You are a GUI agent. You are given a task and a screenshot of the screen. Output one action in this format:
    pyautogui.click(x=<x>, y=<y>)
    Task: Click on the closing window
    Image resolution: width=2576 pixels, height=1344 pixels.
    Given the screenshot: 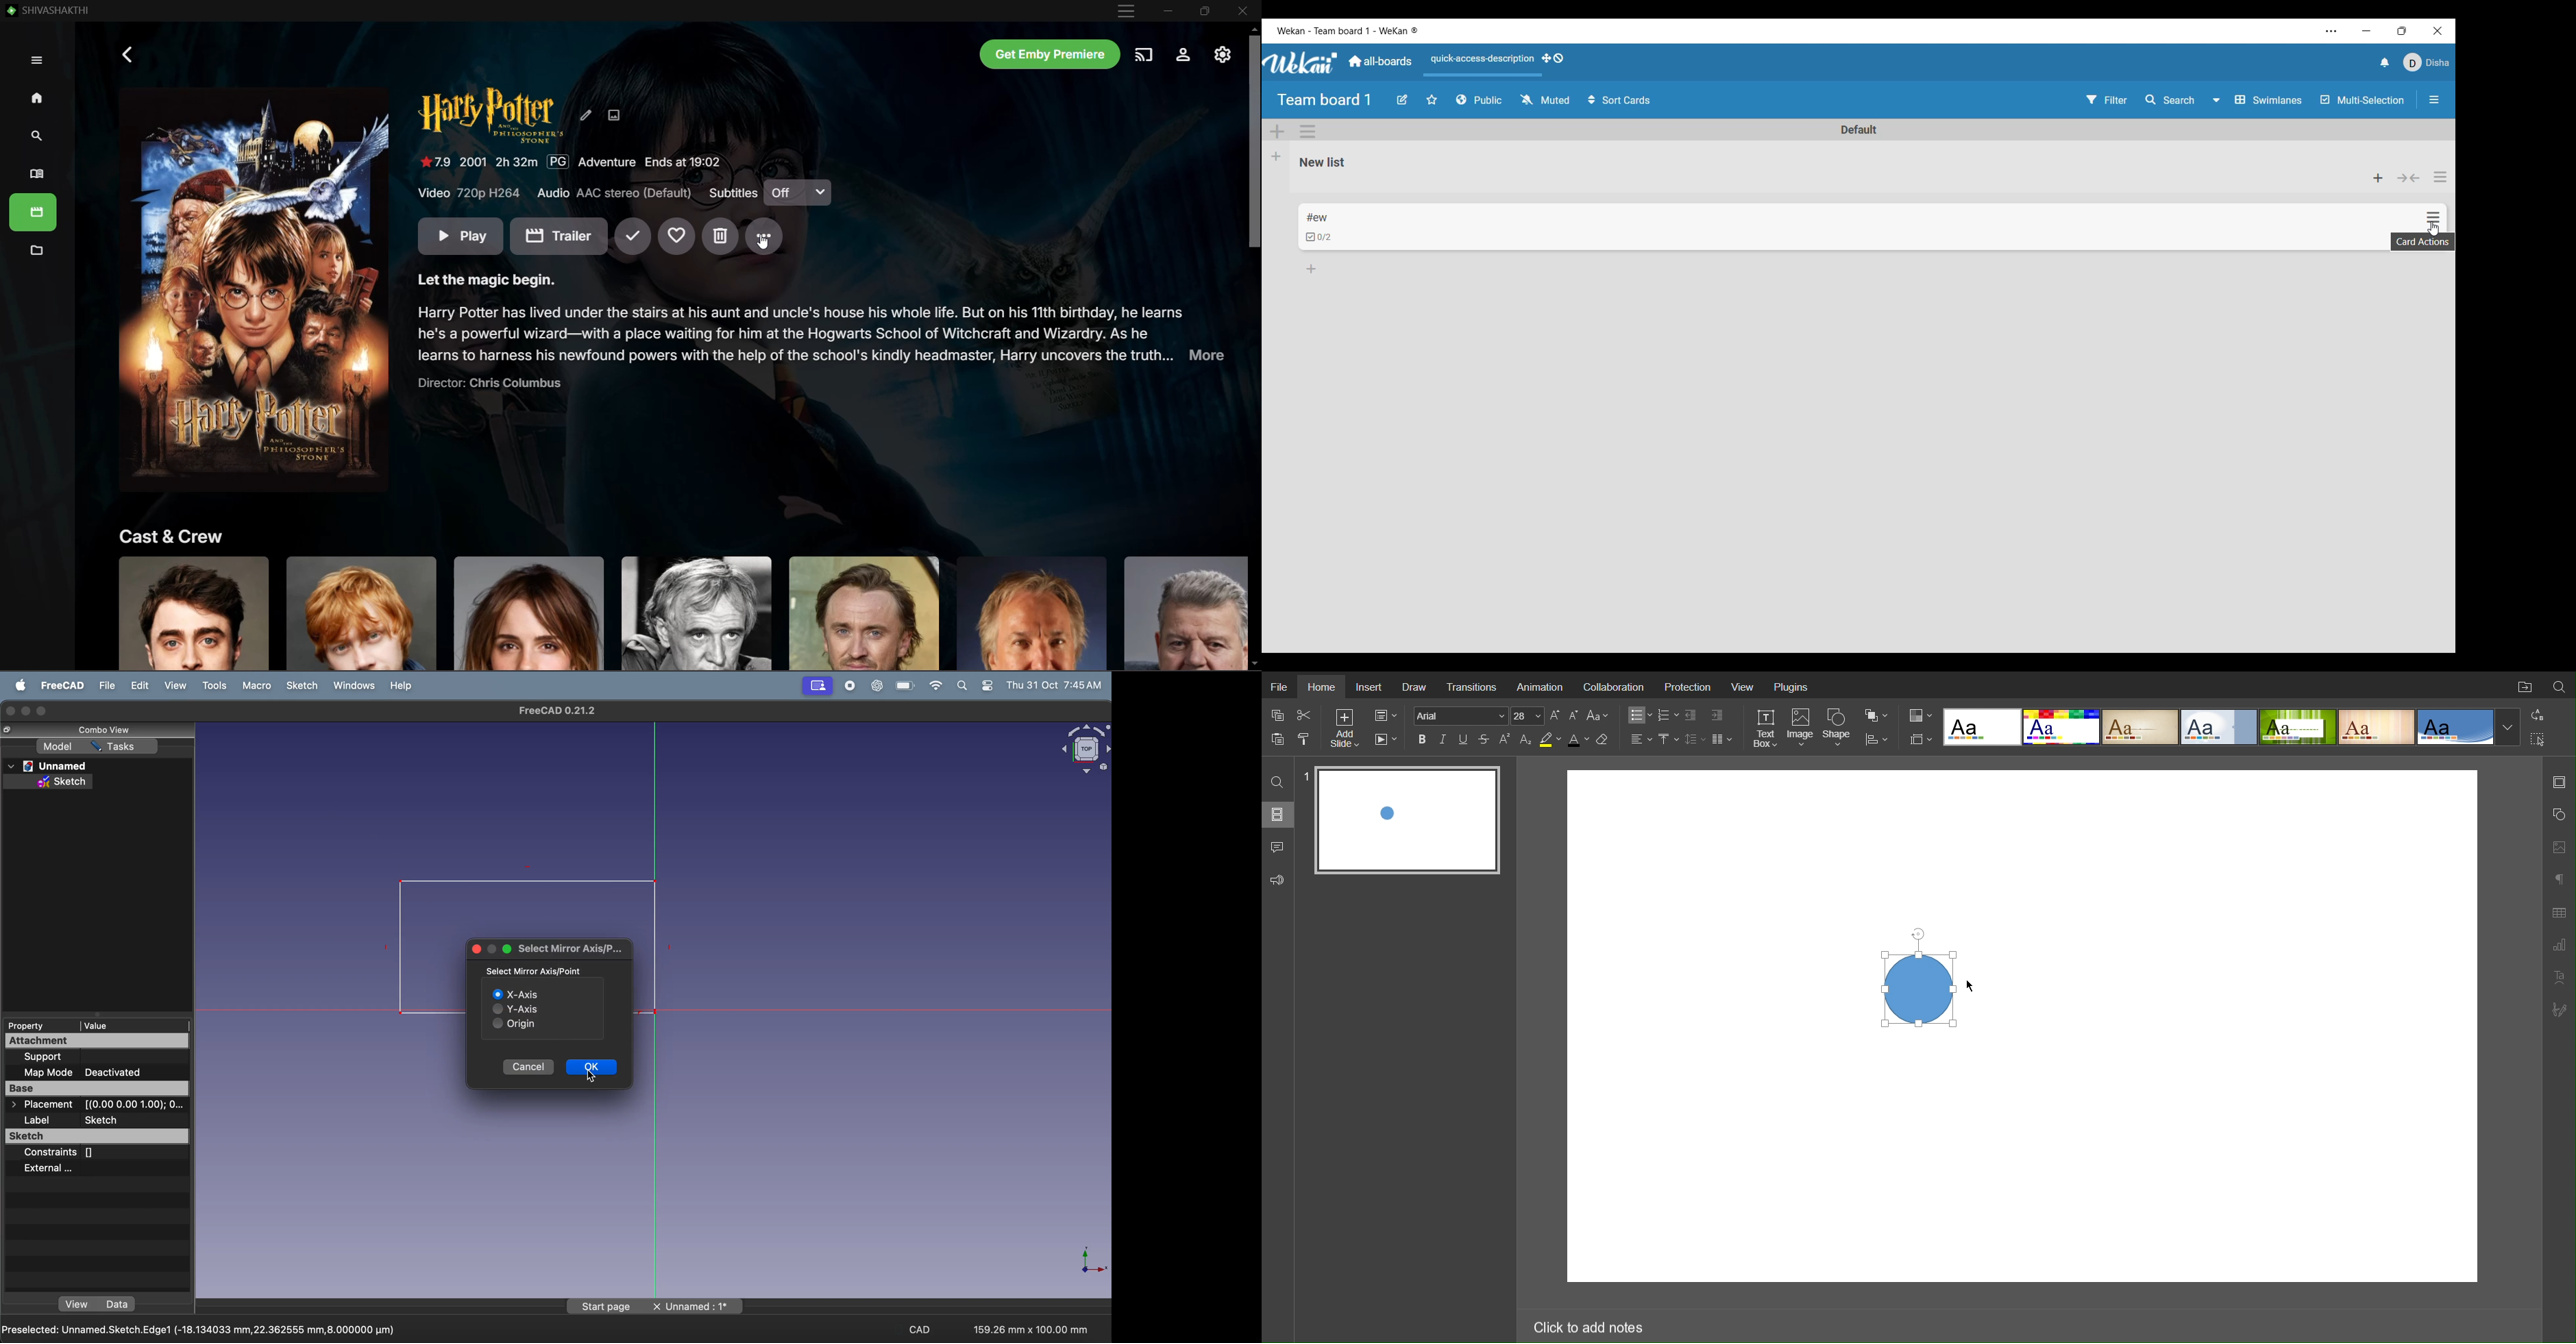 What is the action you would take?
    pyautogui.click(x=478, y=949)
    